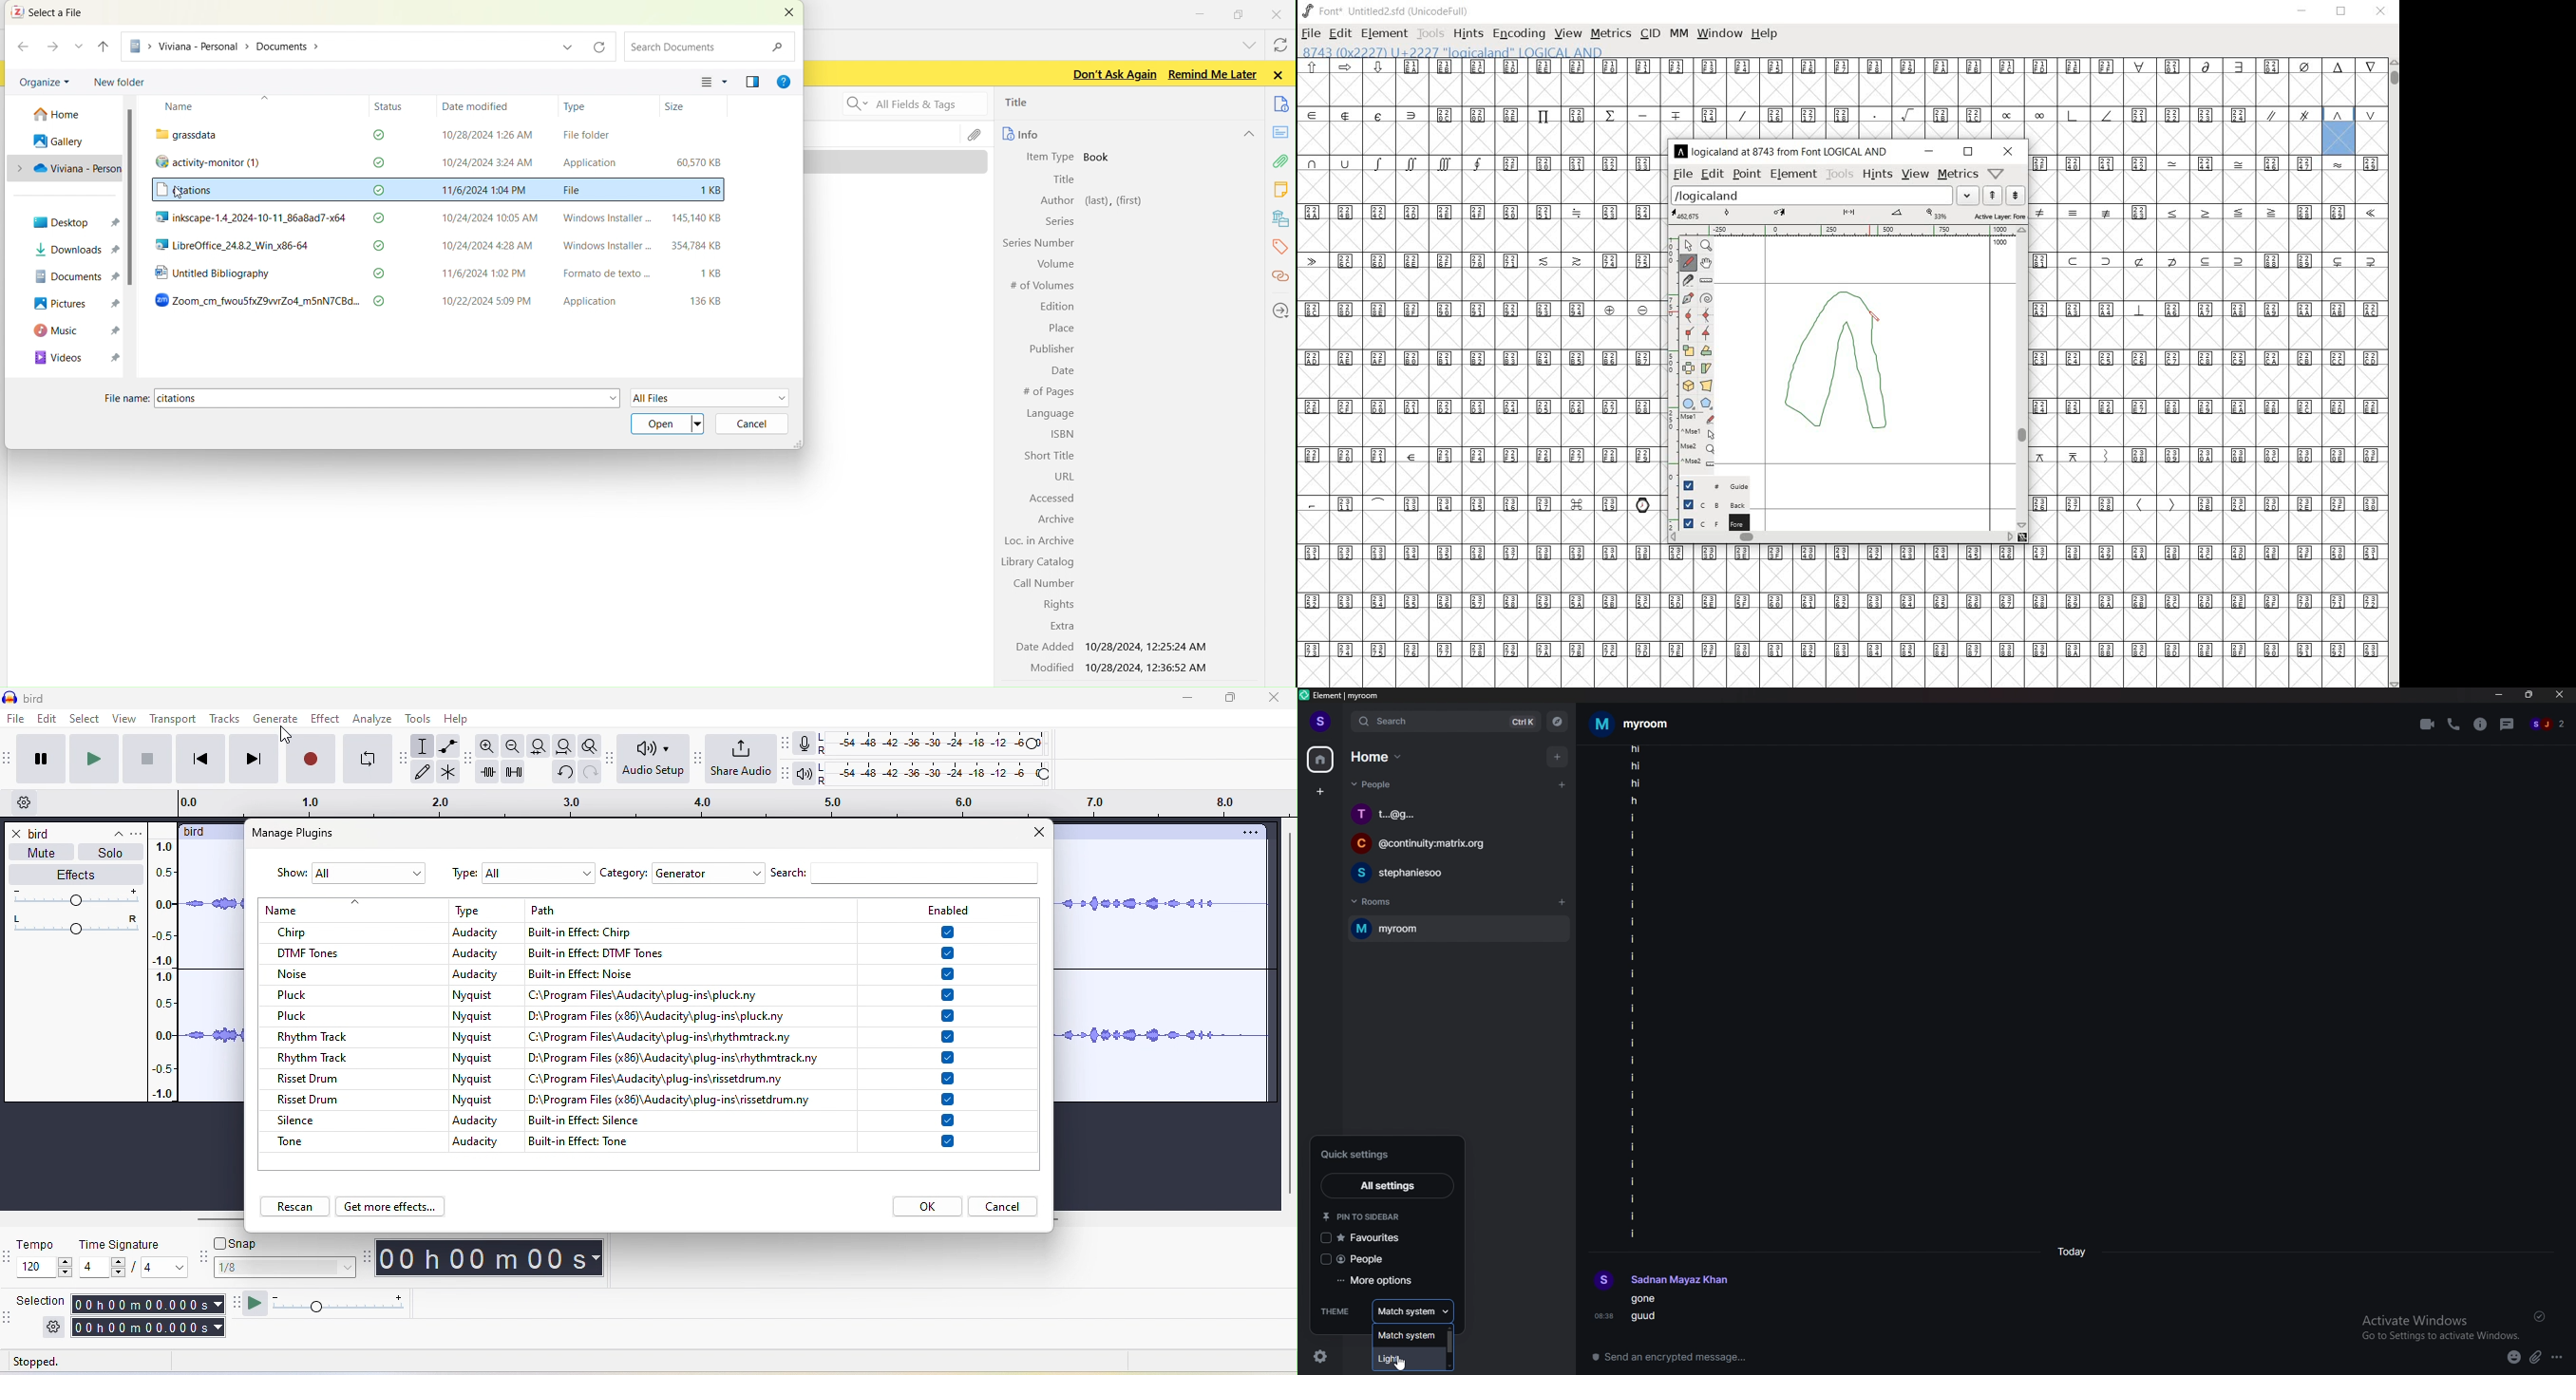  Describe the element at coordinates (1024, 133) in the screenshot. I see `info` at that location.